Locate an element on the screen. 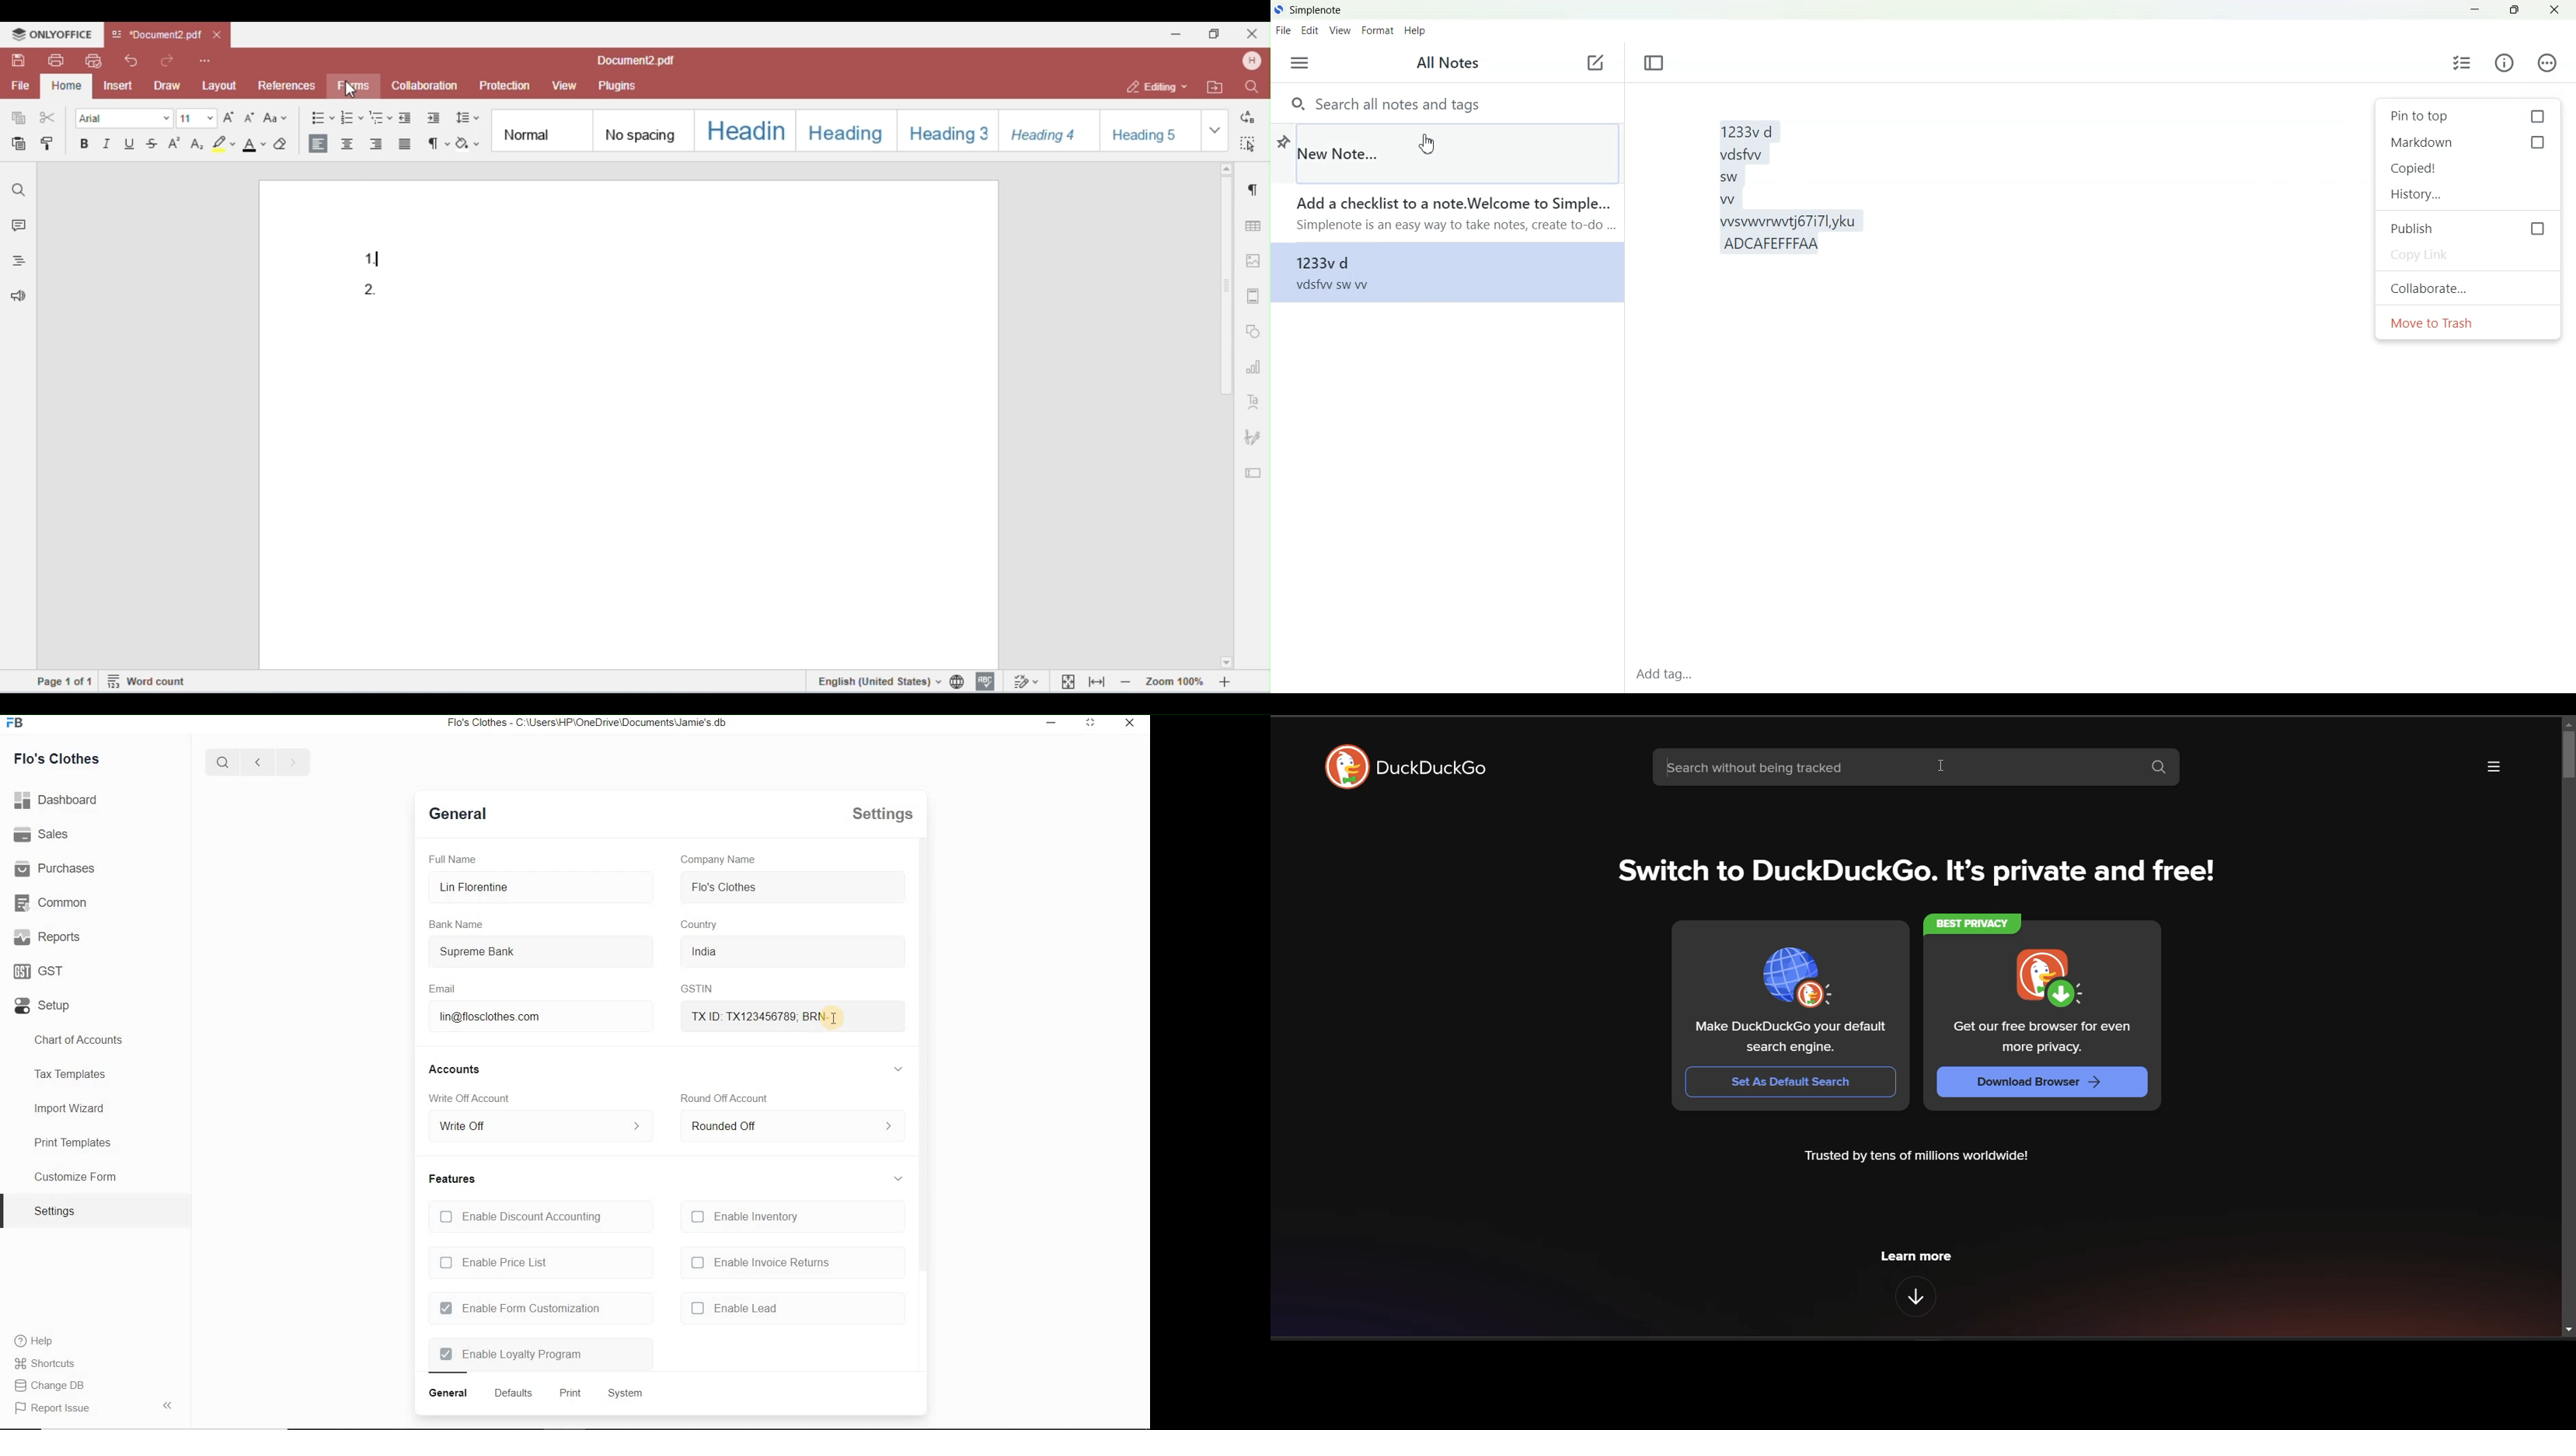 This screenshot has height=1456, width=2576. close is located at coordinates (1251, 33).